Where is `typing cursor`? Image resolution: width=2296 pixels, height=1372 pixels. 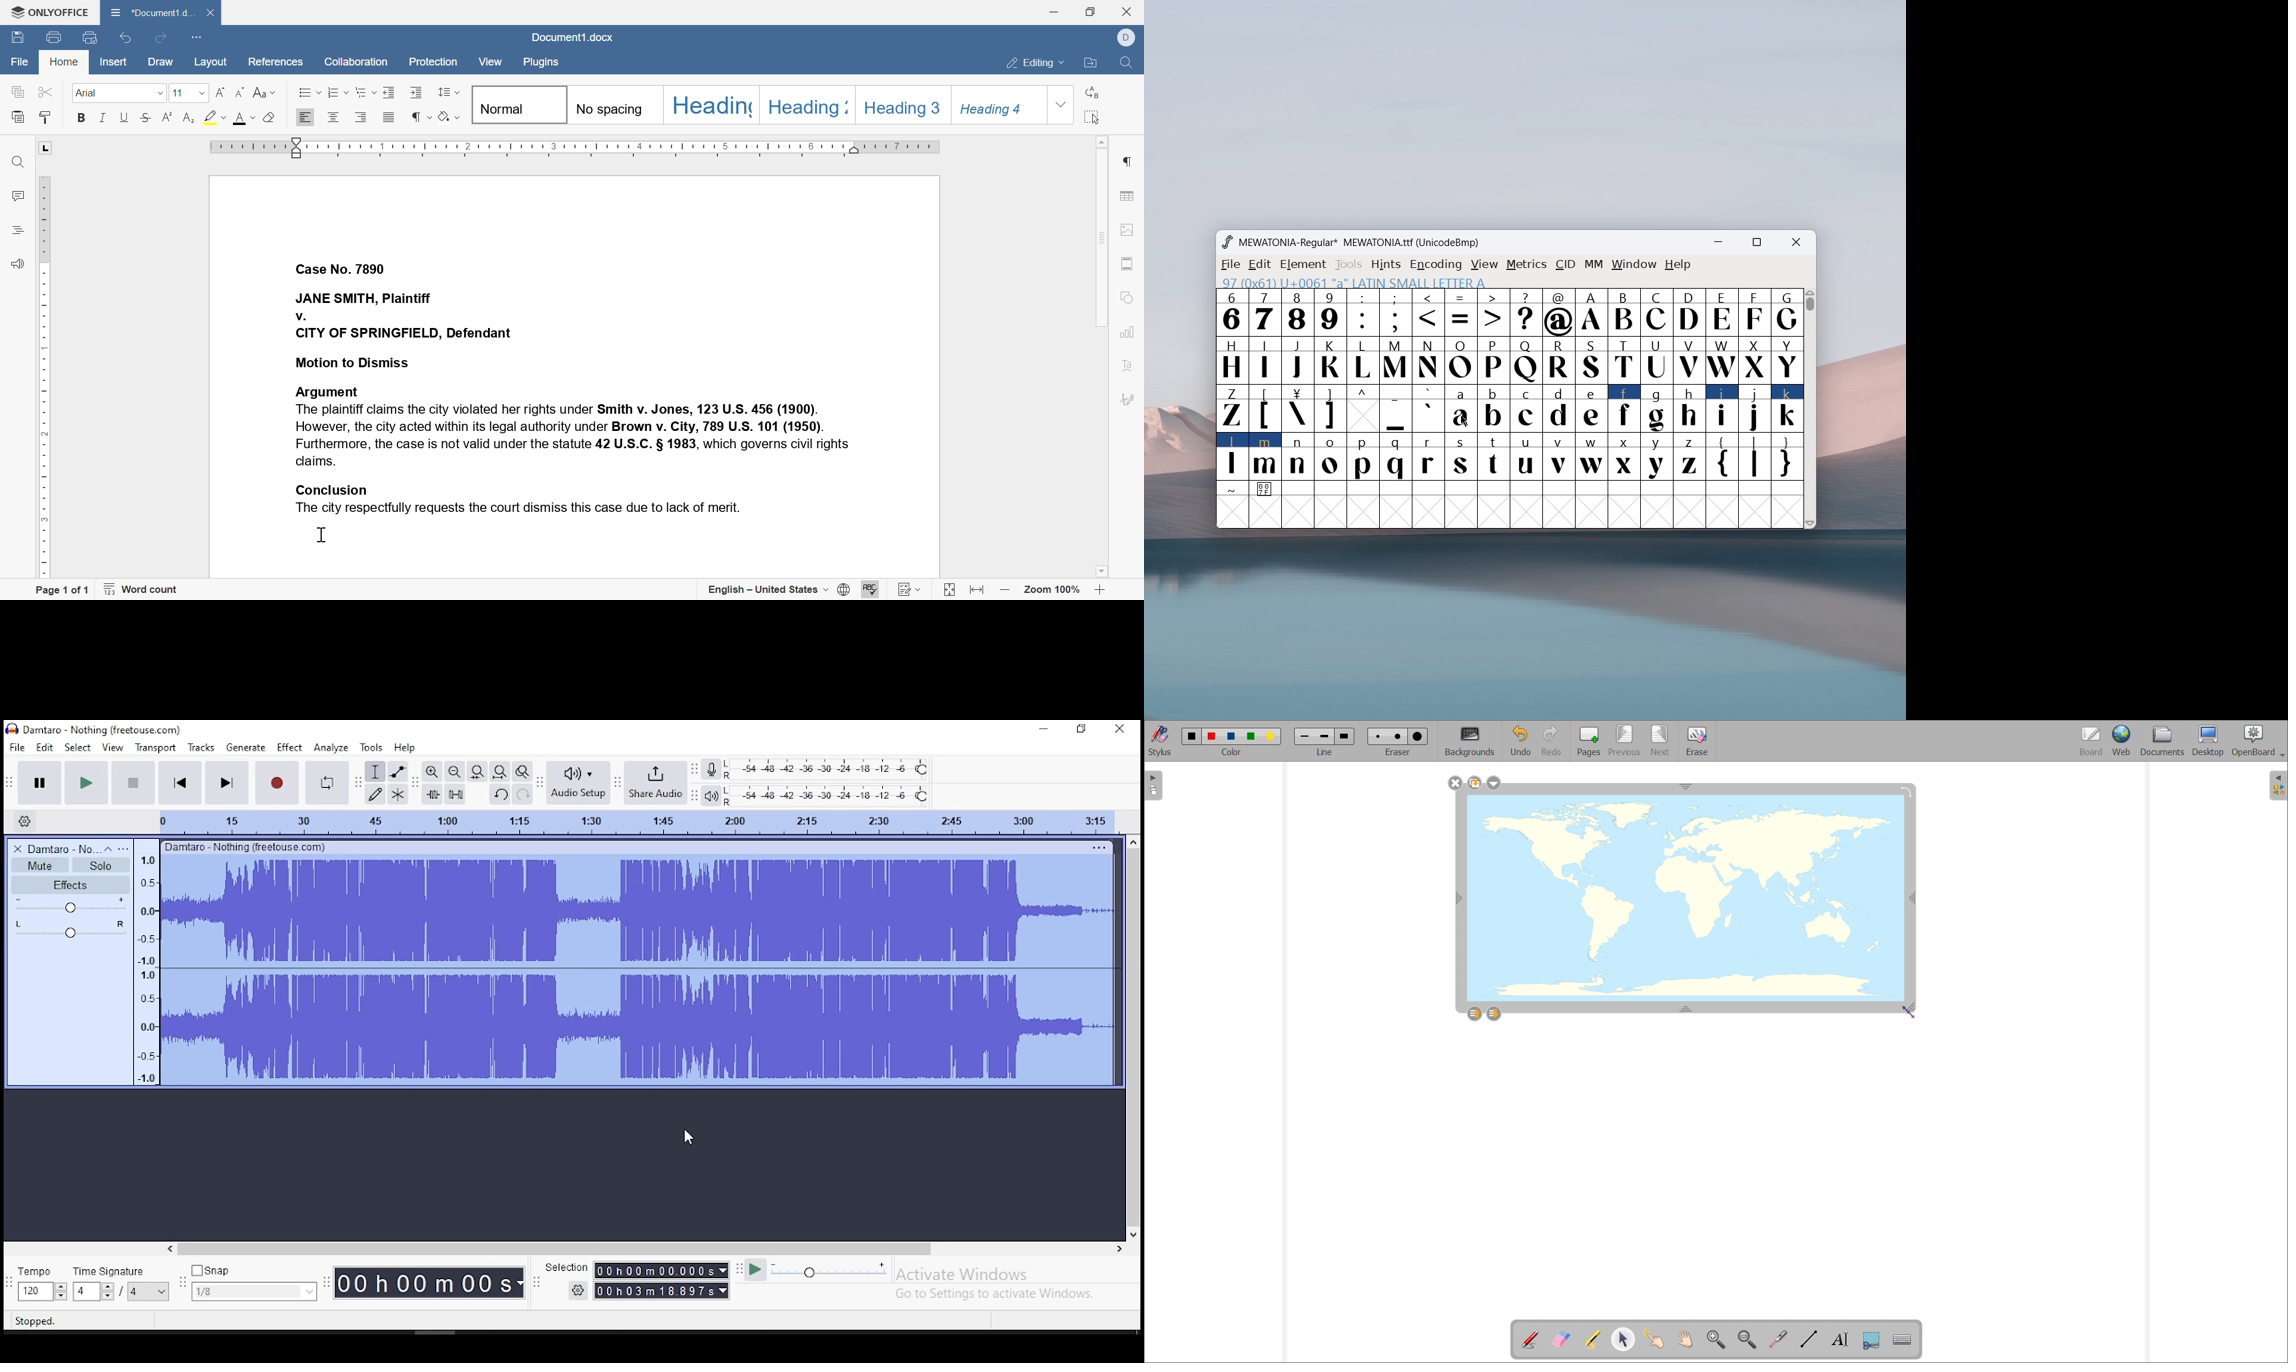
typing cursor is located at coordinates (296, 537).